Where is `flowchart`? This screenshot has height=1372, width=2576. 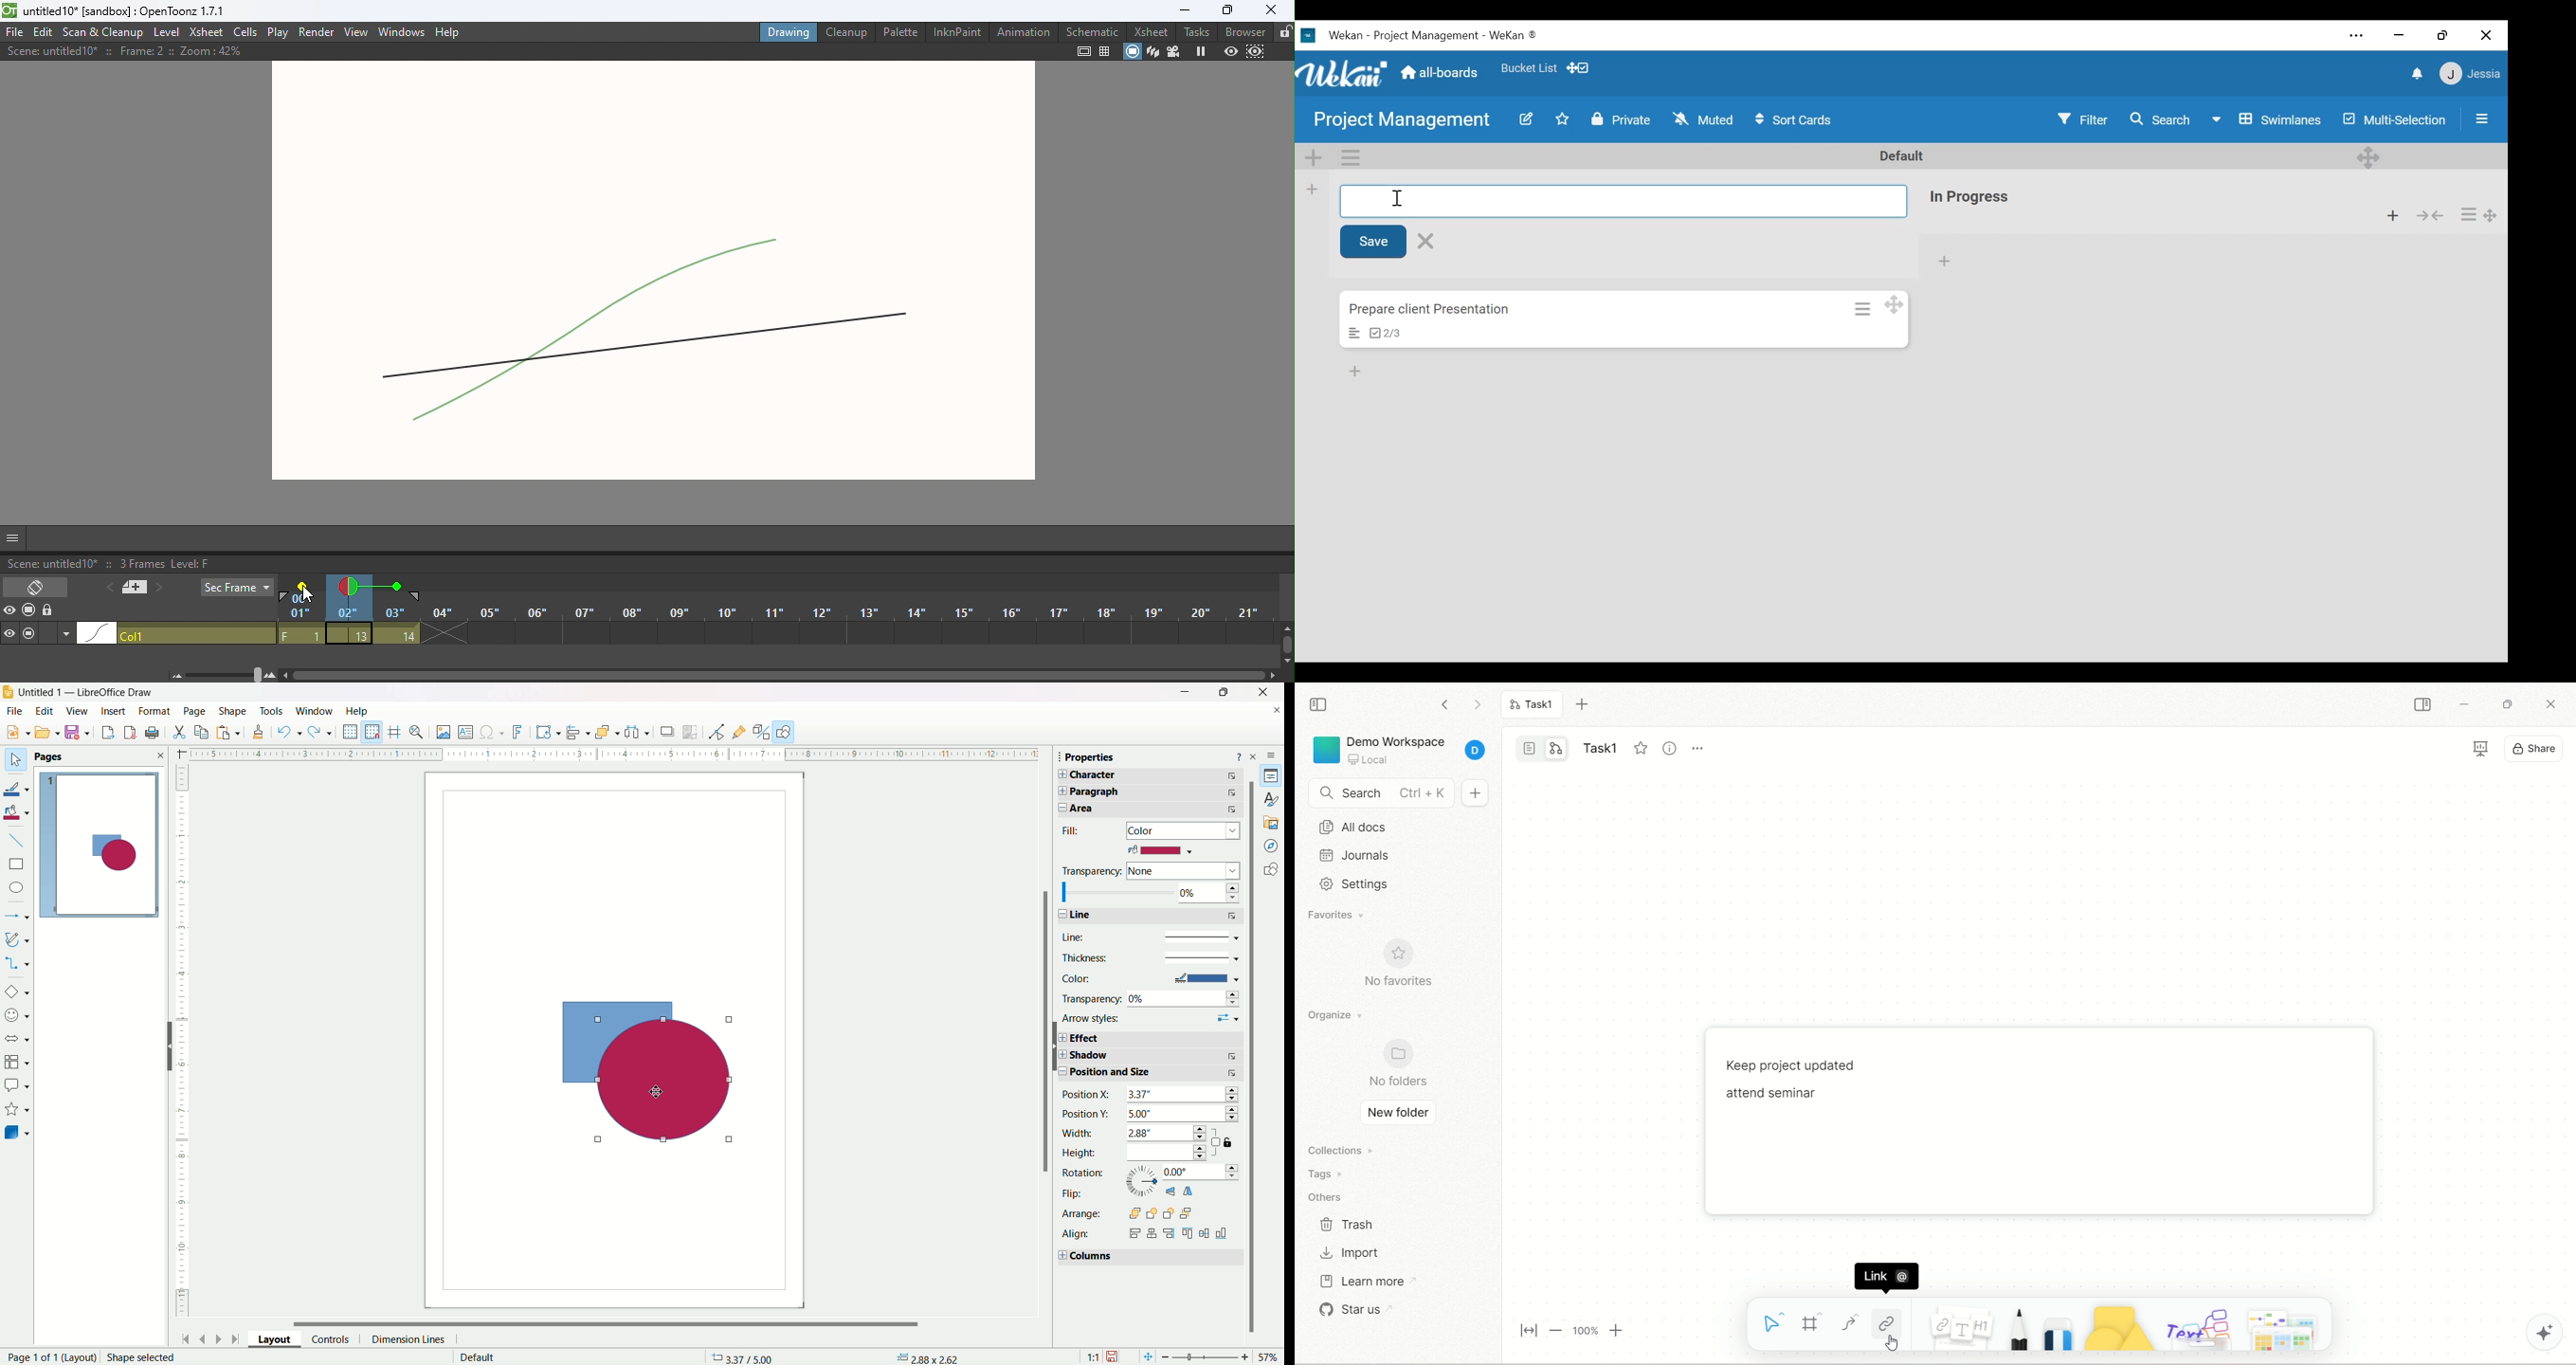
flowchart is located at coordinates (17, 1062).